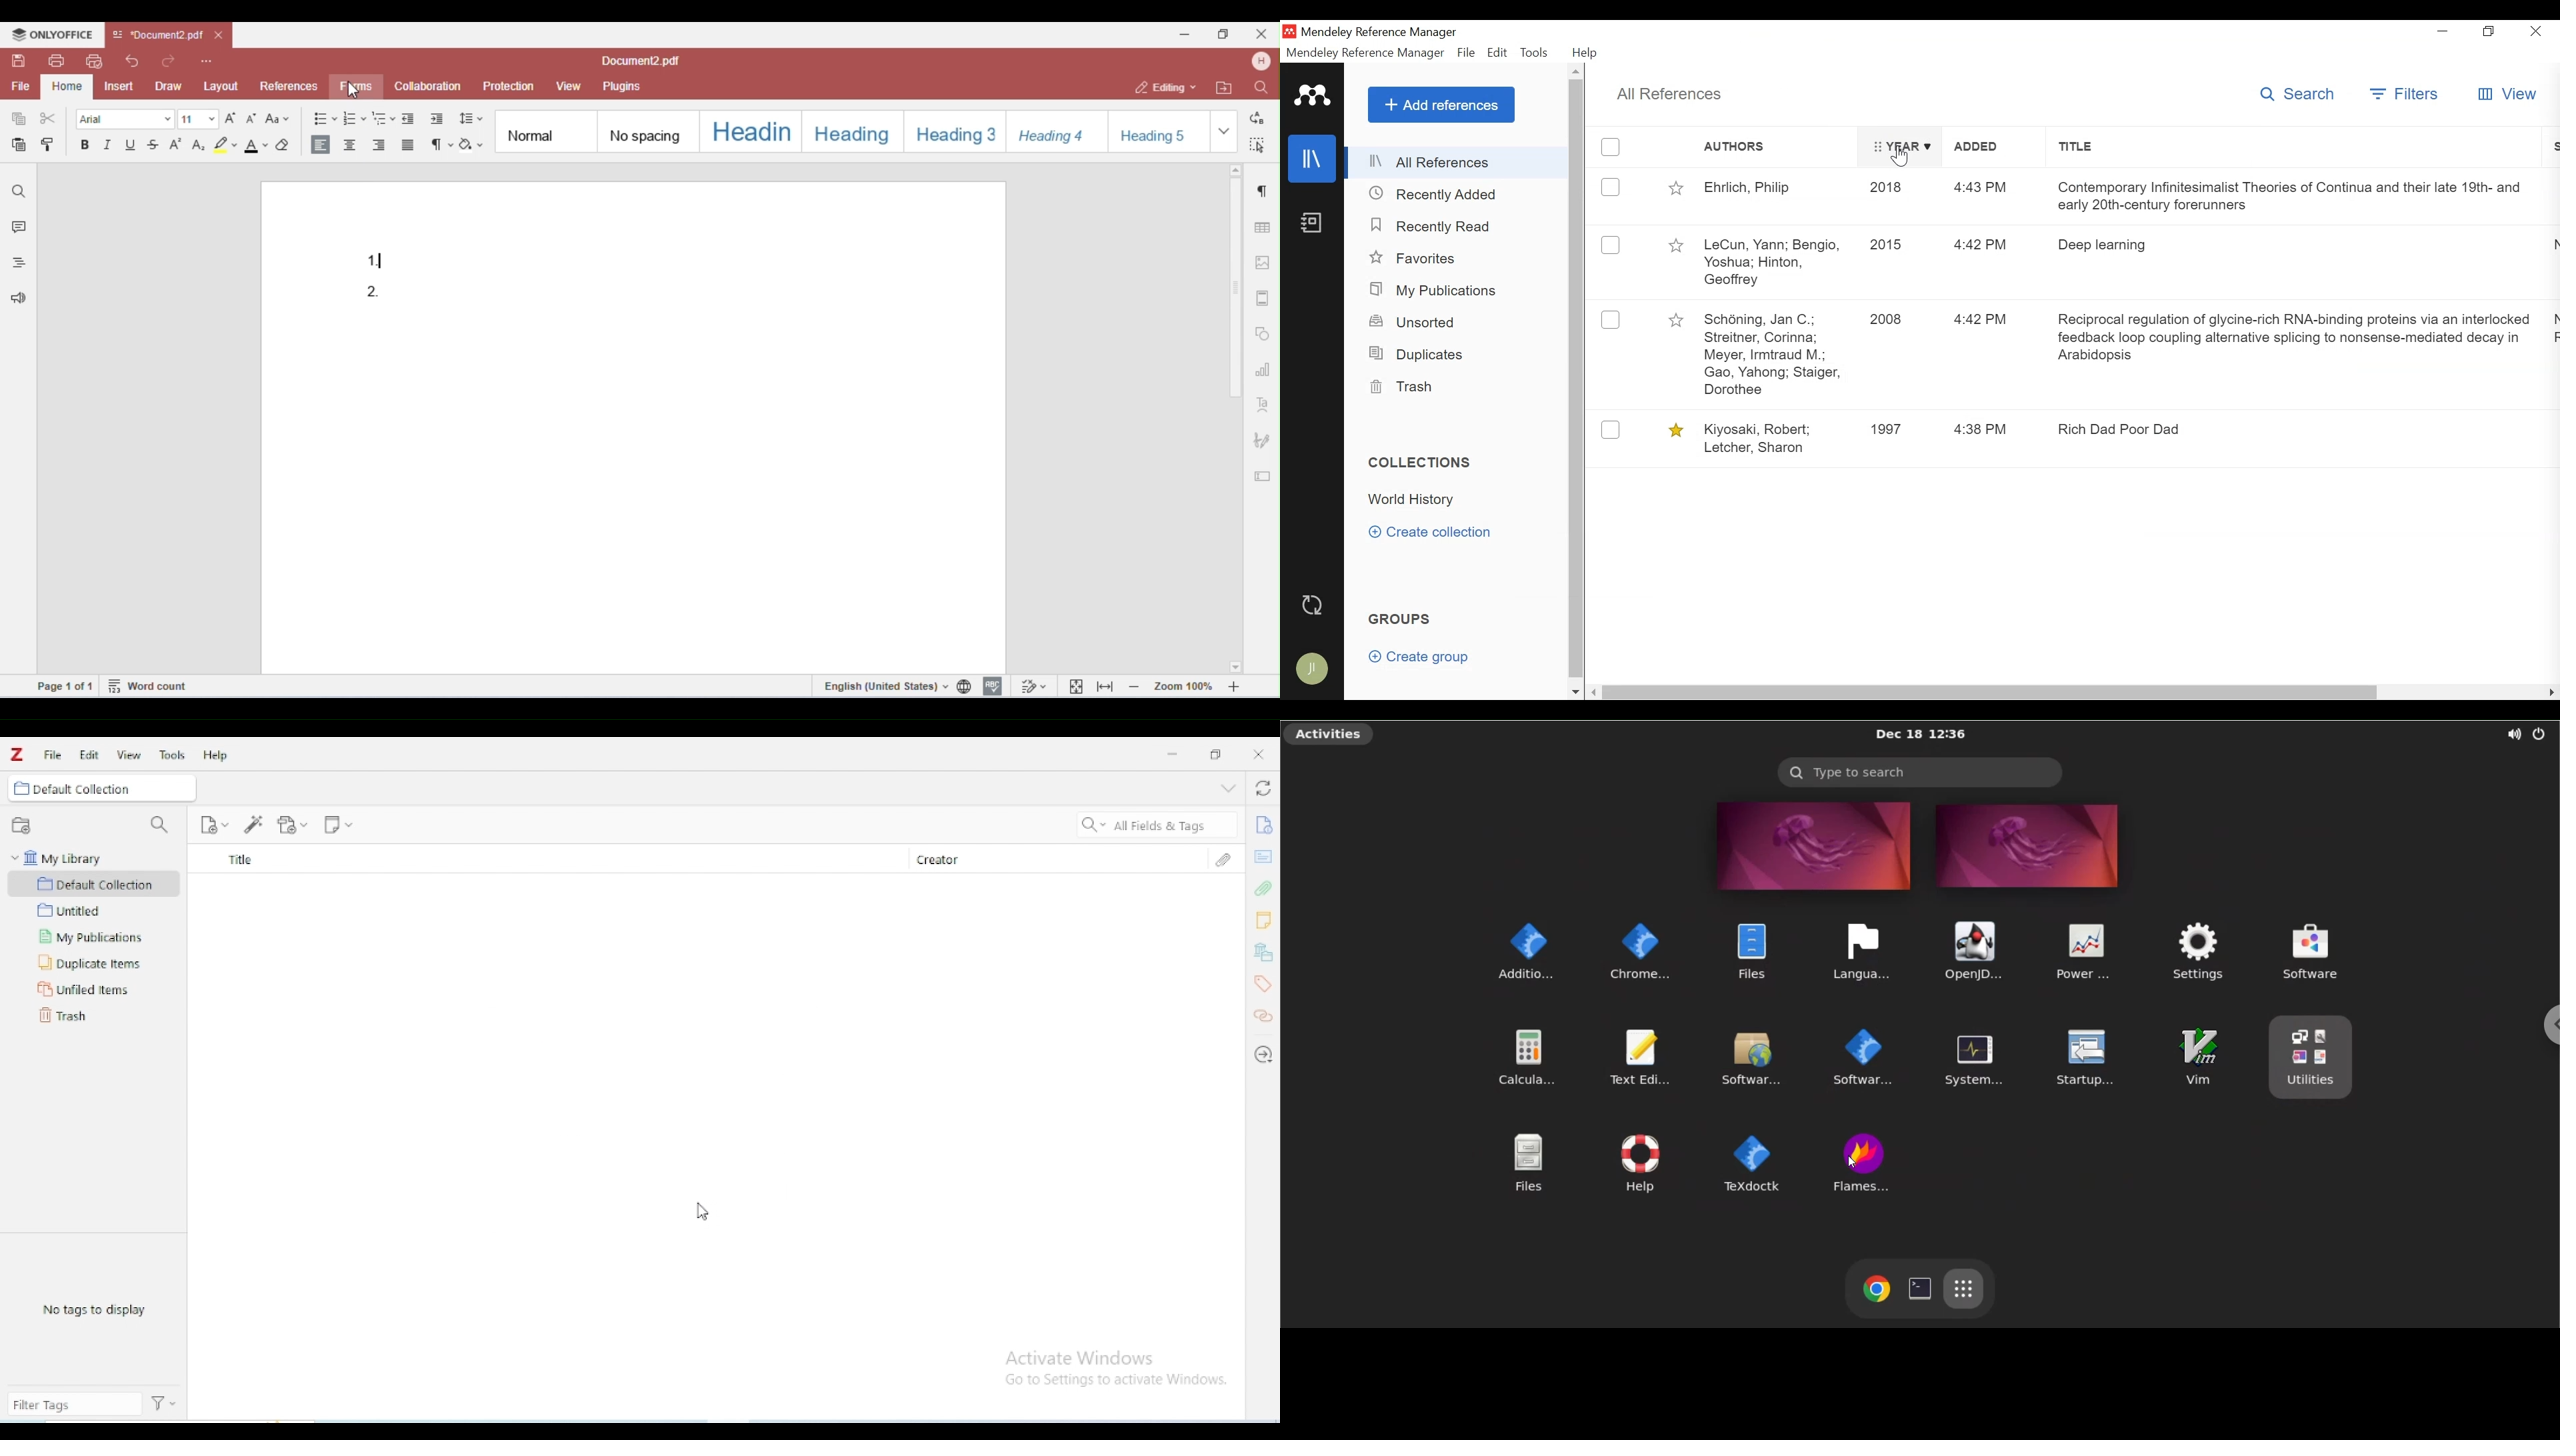 The width and height of the screenshot is (2576, 1456). Describe the element at coordinates (2548, 693) in the screenshot. I see `scroll right` at that location.